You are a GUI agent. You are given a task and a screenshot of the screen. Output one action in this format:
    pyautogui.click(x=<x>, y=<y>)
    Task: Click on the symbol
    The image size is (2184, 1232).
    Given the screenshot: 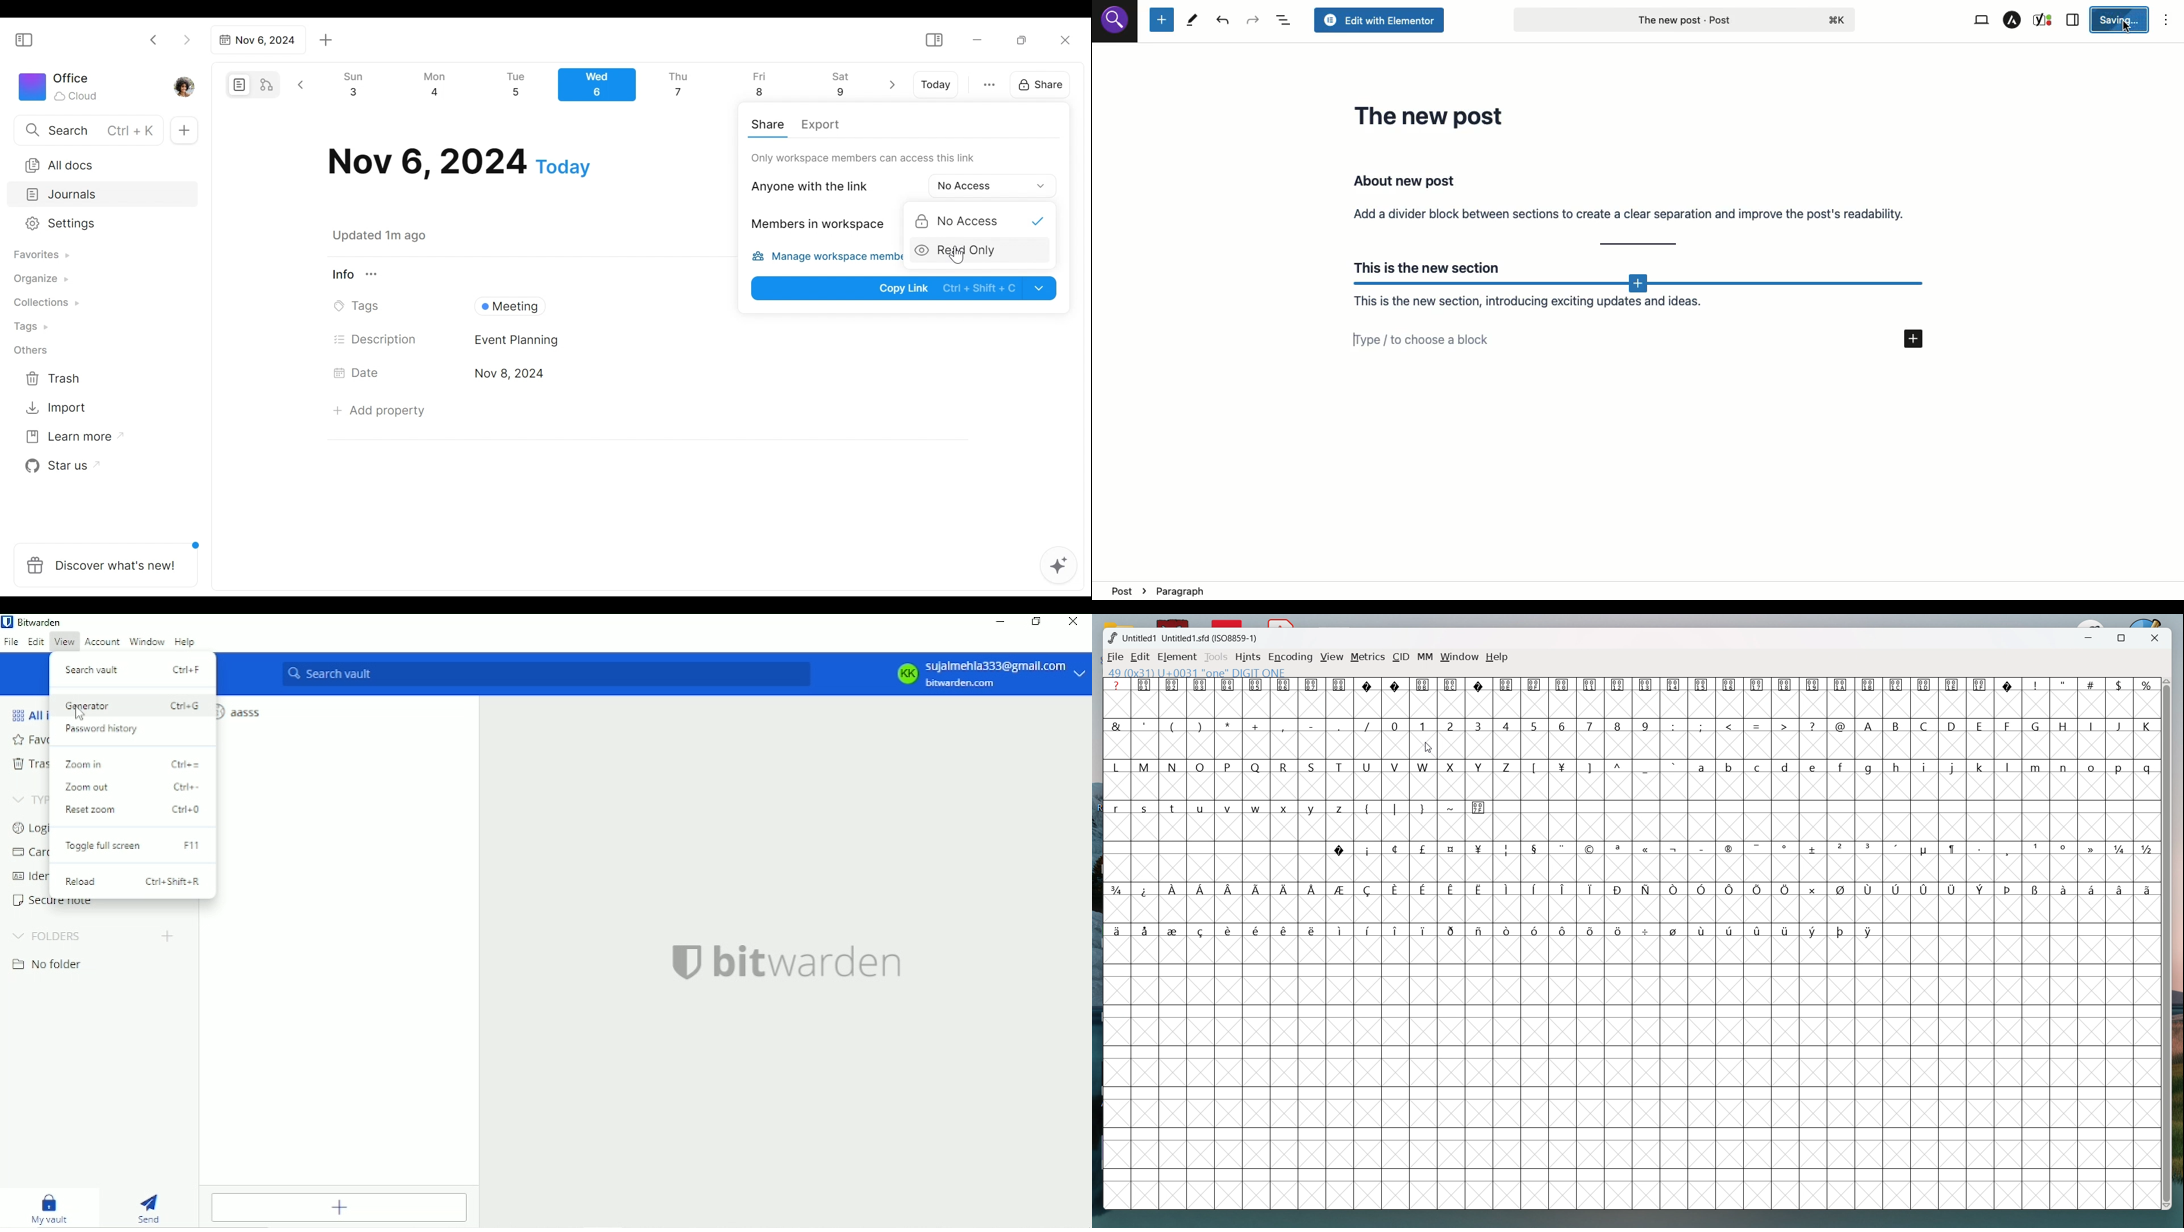 What is the action you would take?
    pyautogui.click(x=1228, y=684)
    